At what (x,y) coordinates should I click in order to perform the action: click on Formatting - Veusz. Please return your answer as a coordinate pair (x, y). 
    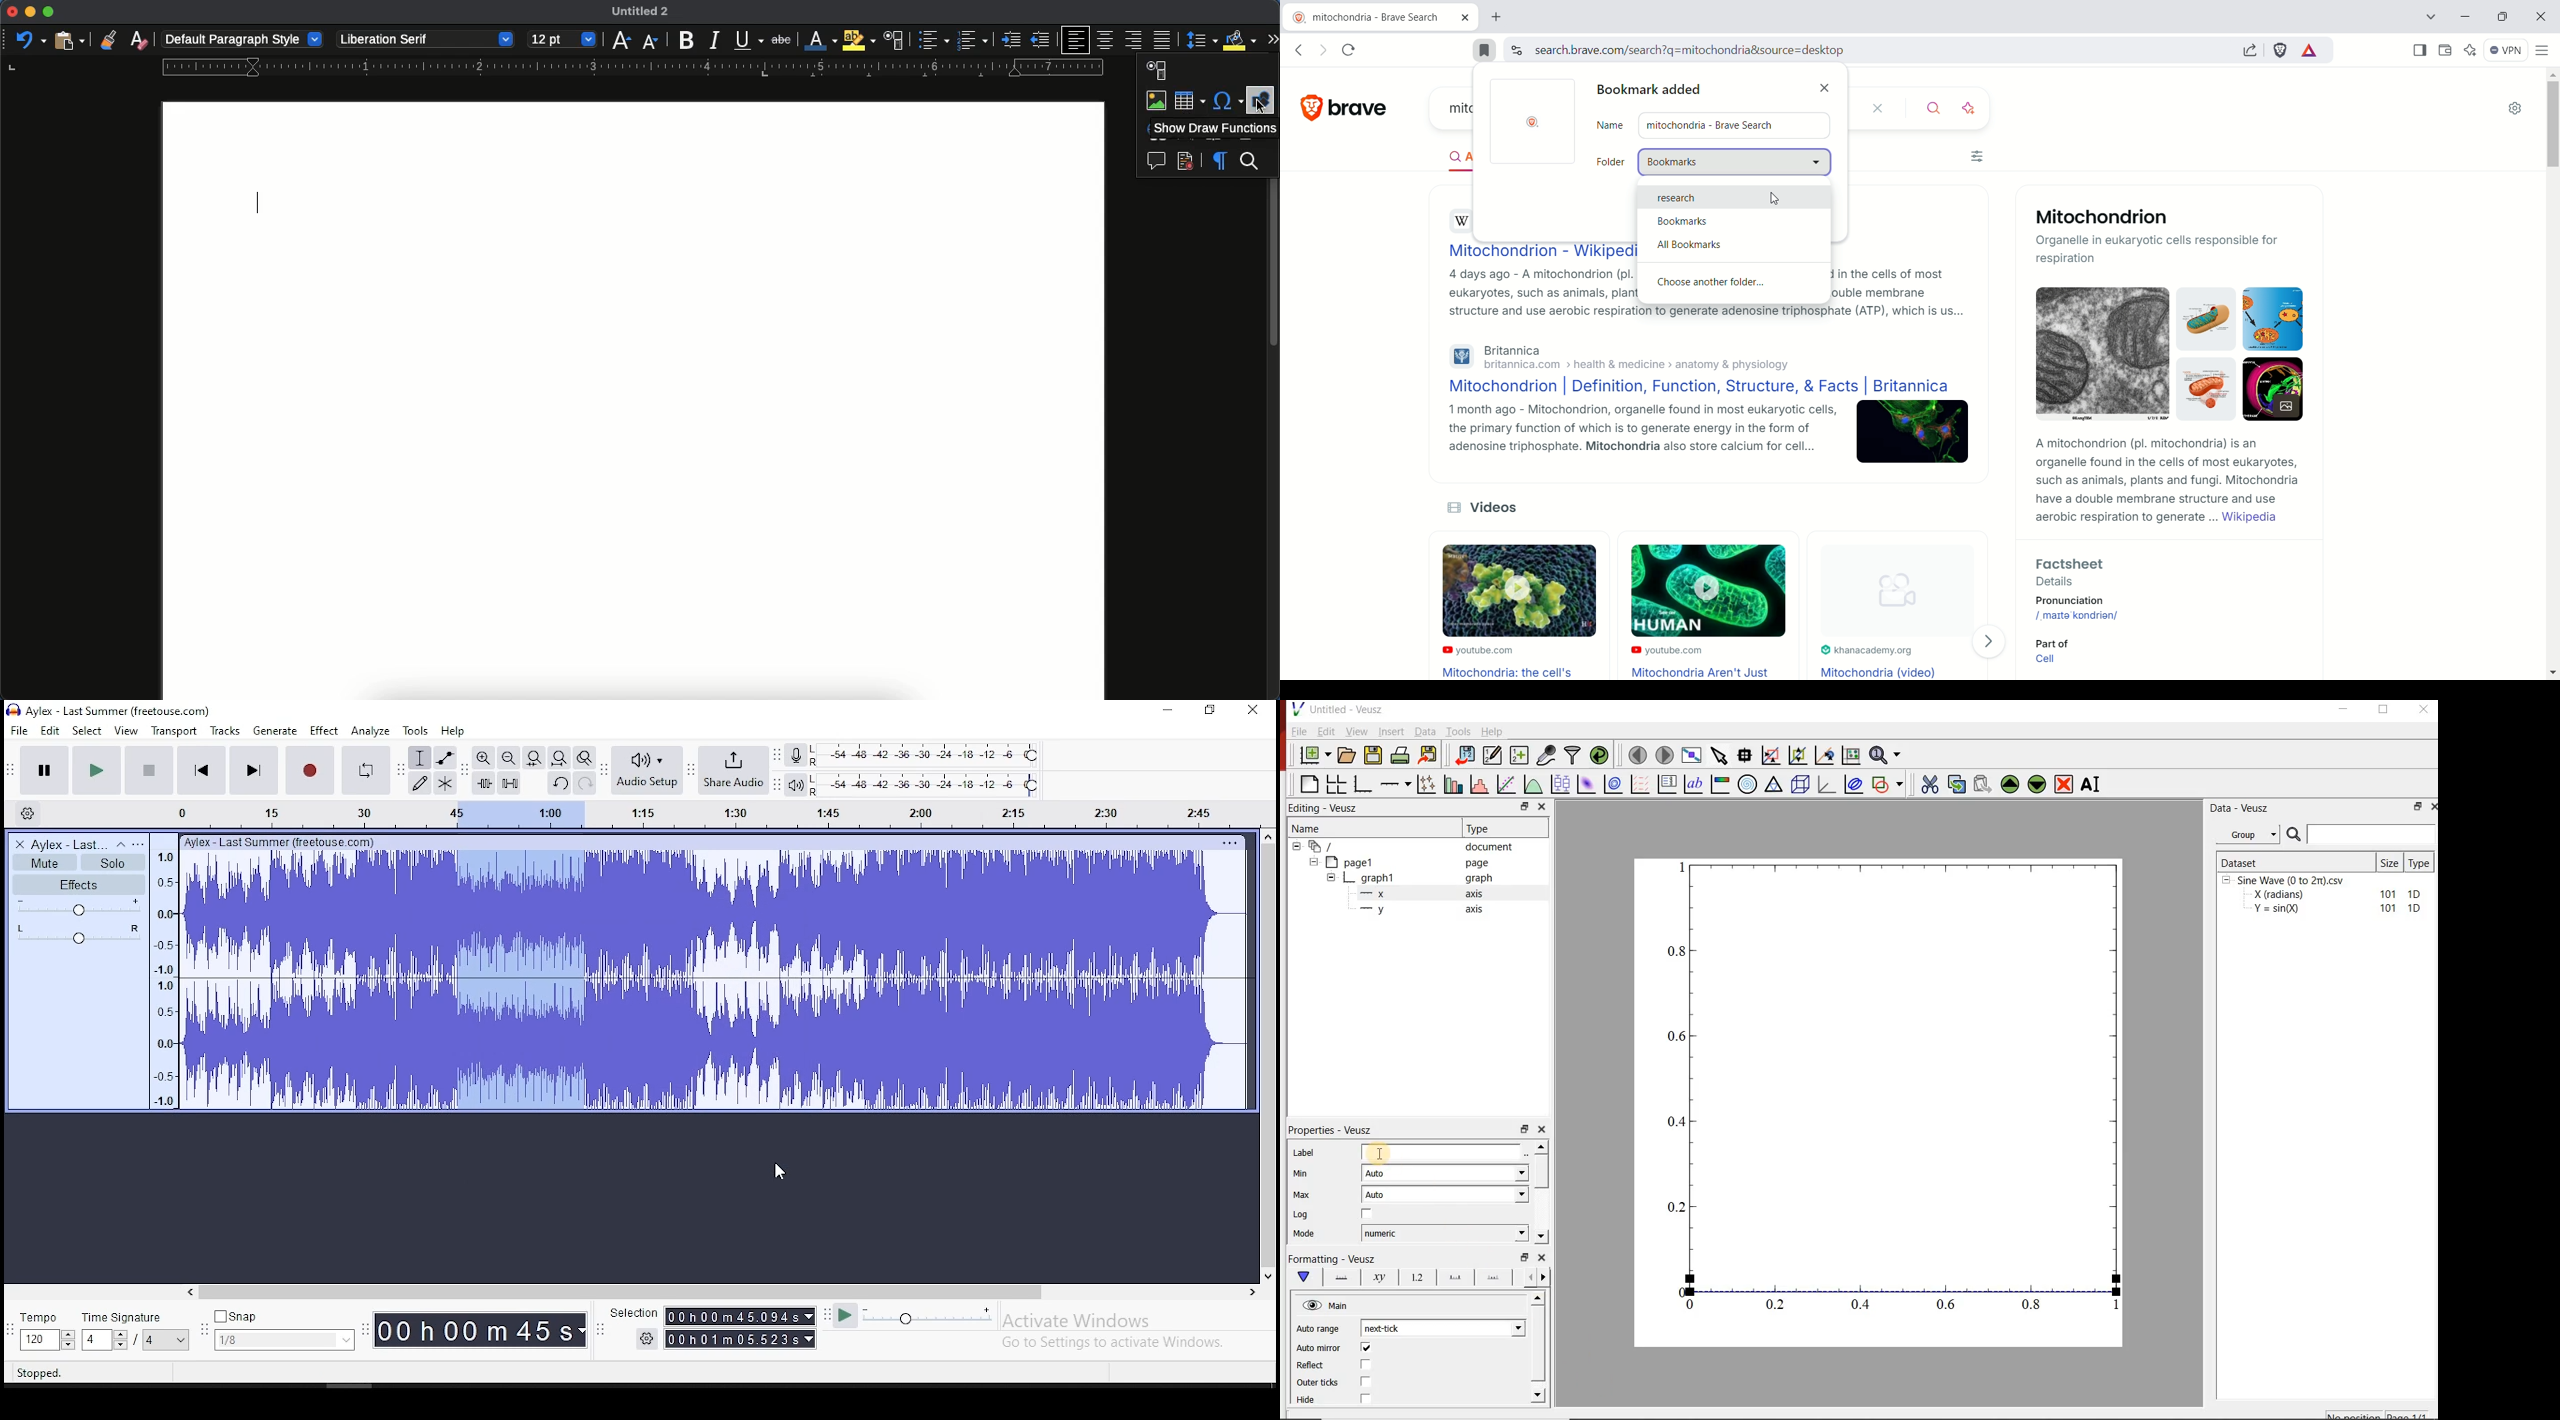
    Looking at the image, I should click on (1332, 1257).